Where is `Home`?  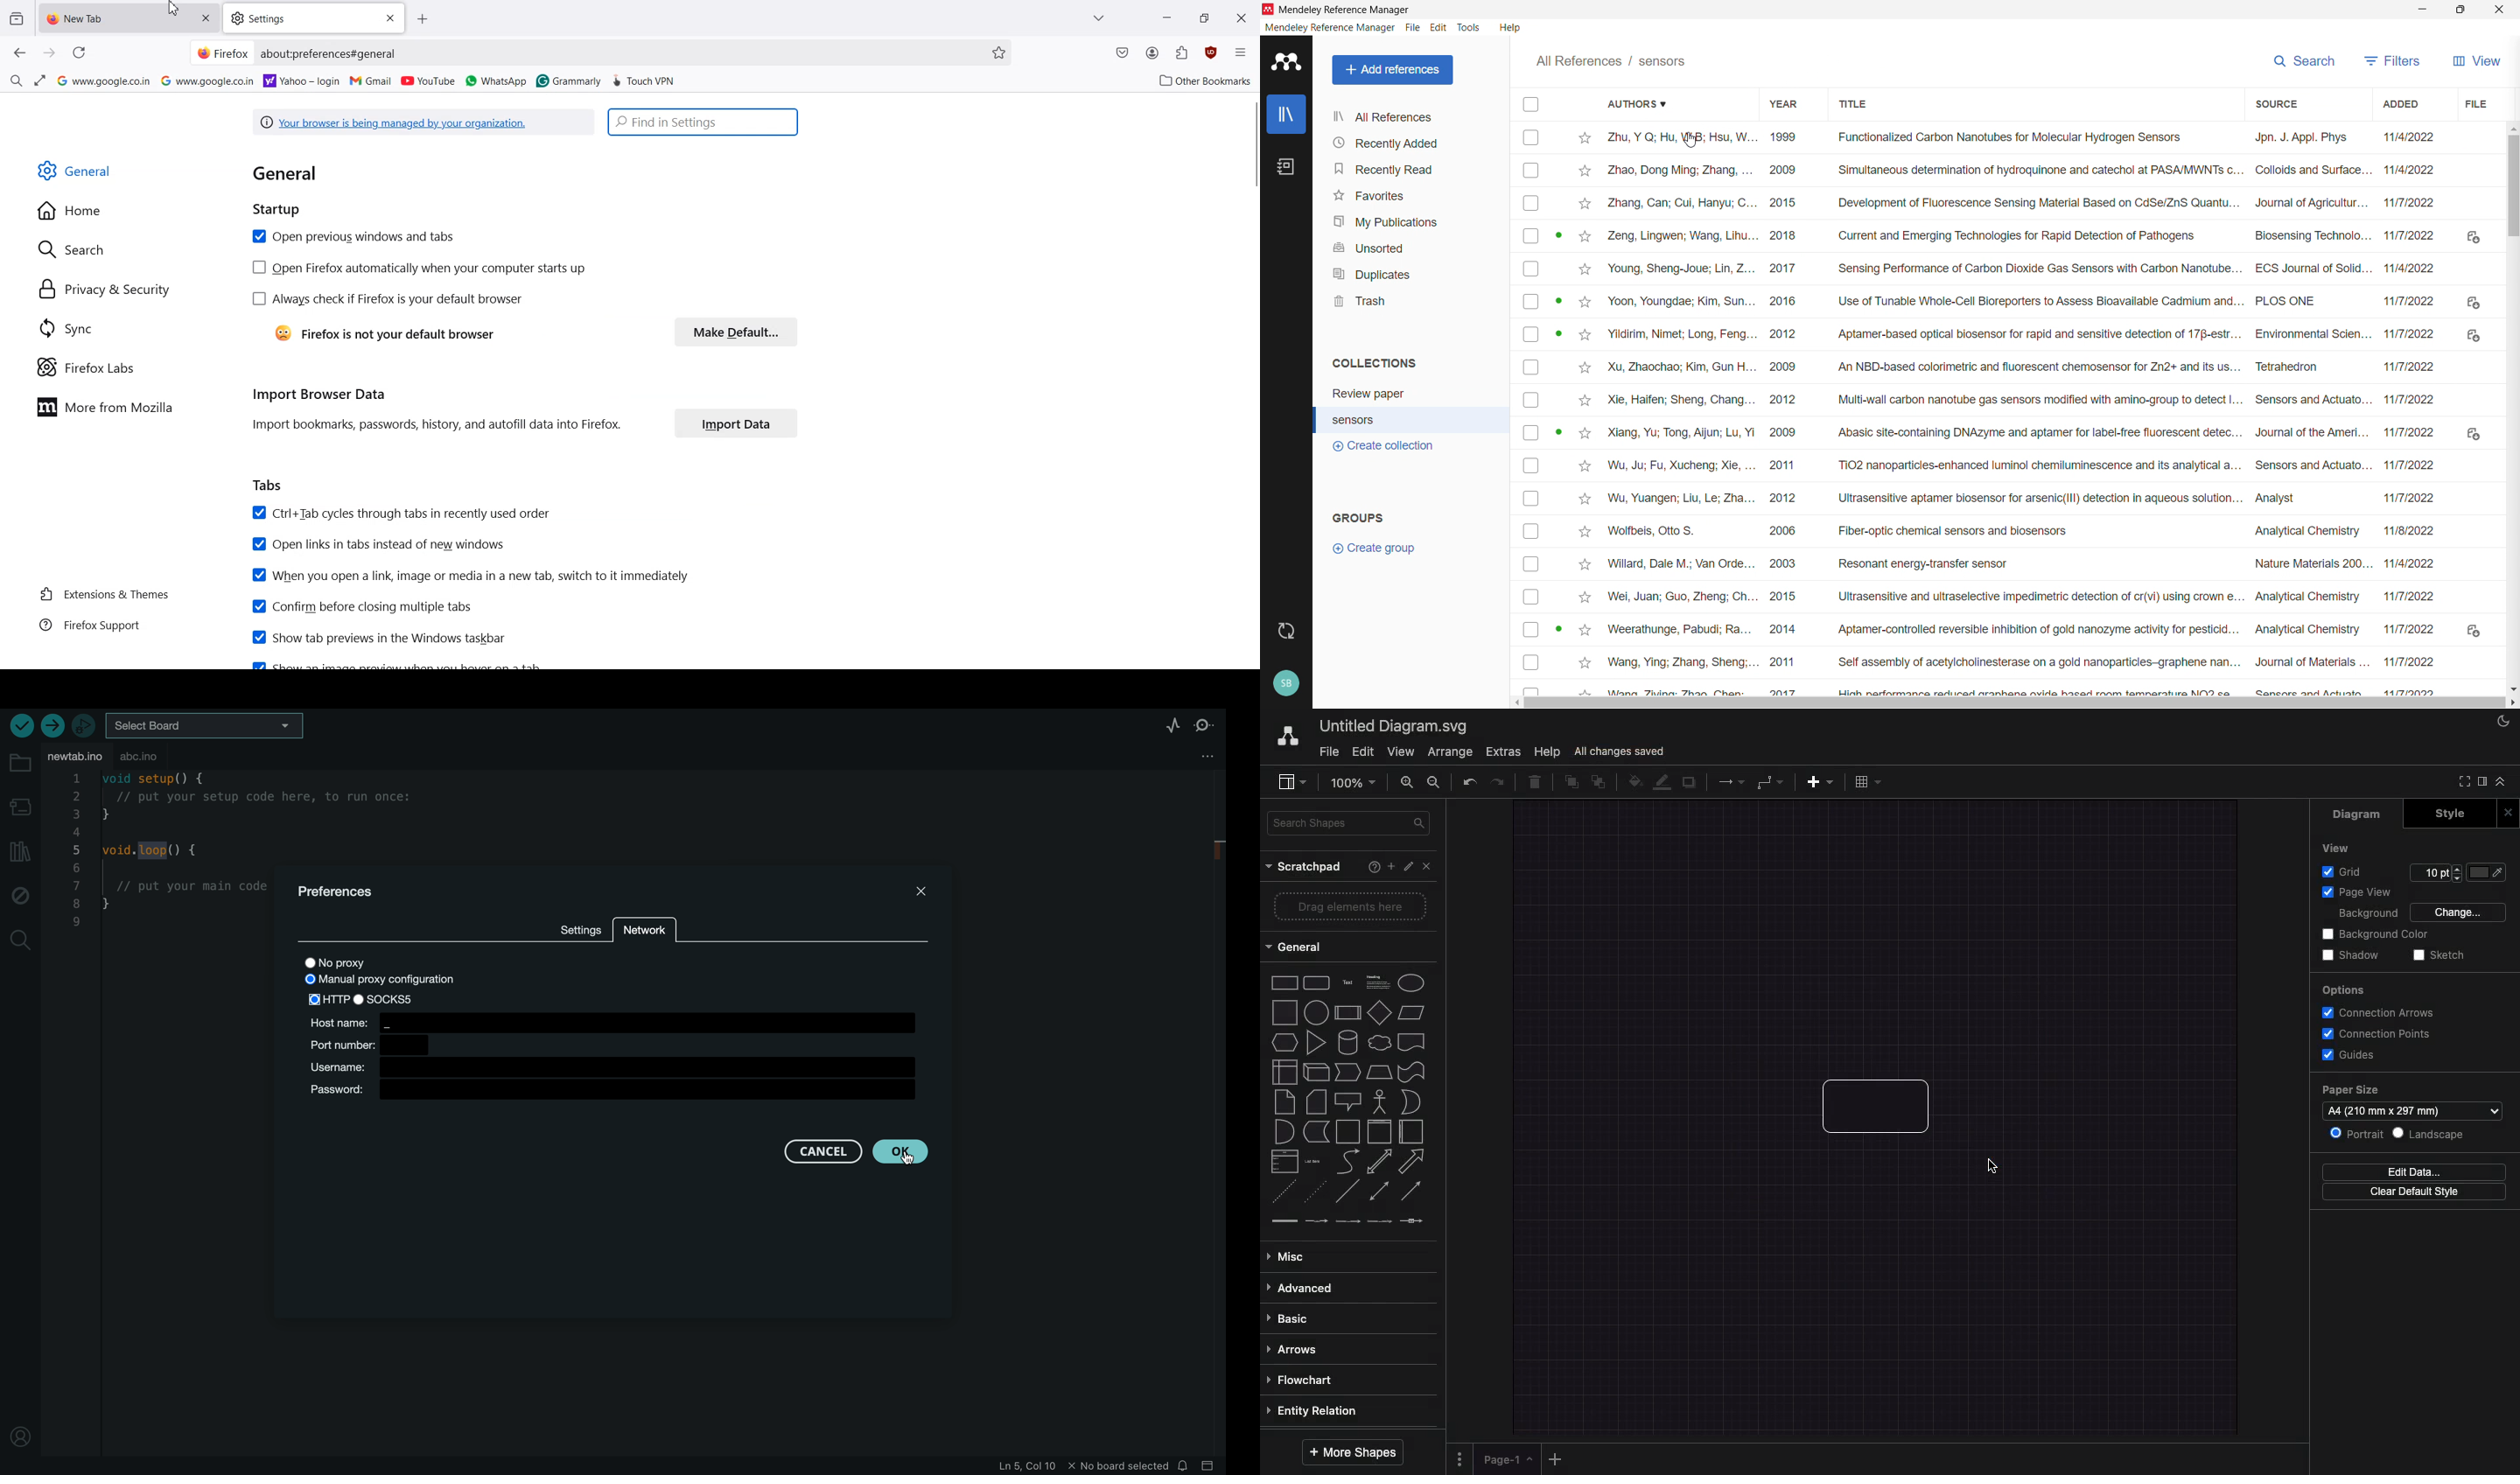
Home is located at coordinates (73, 211).